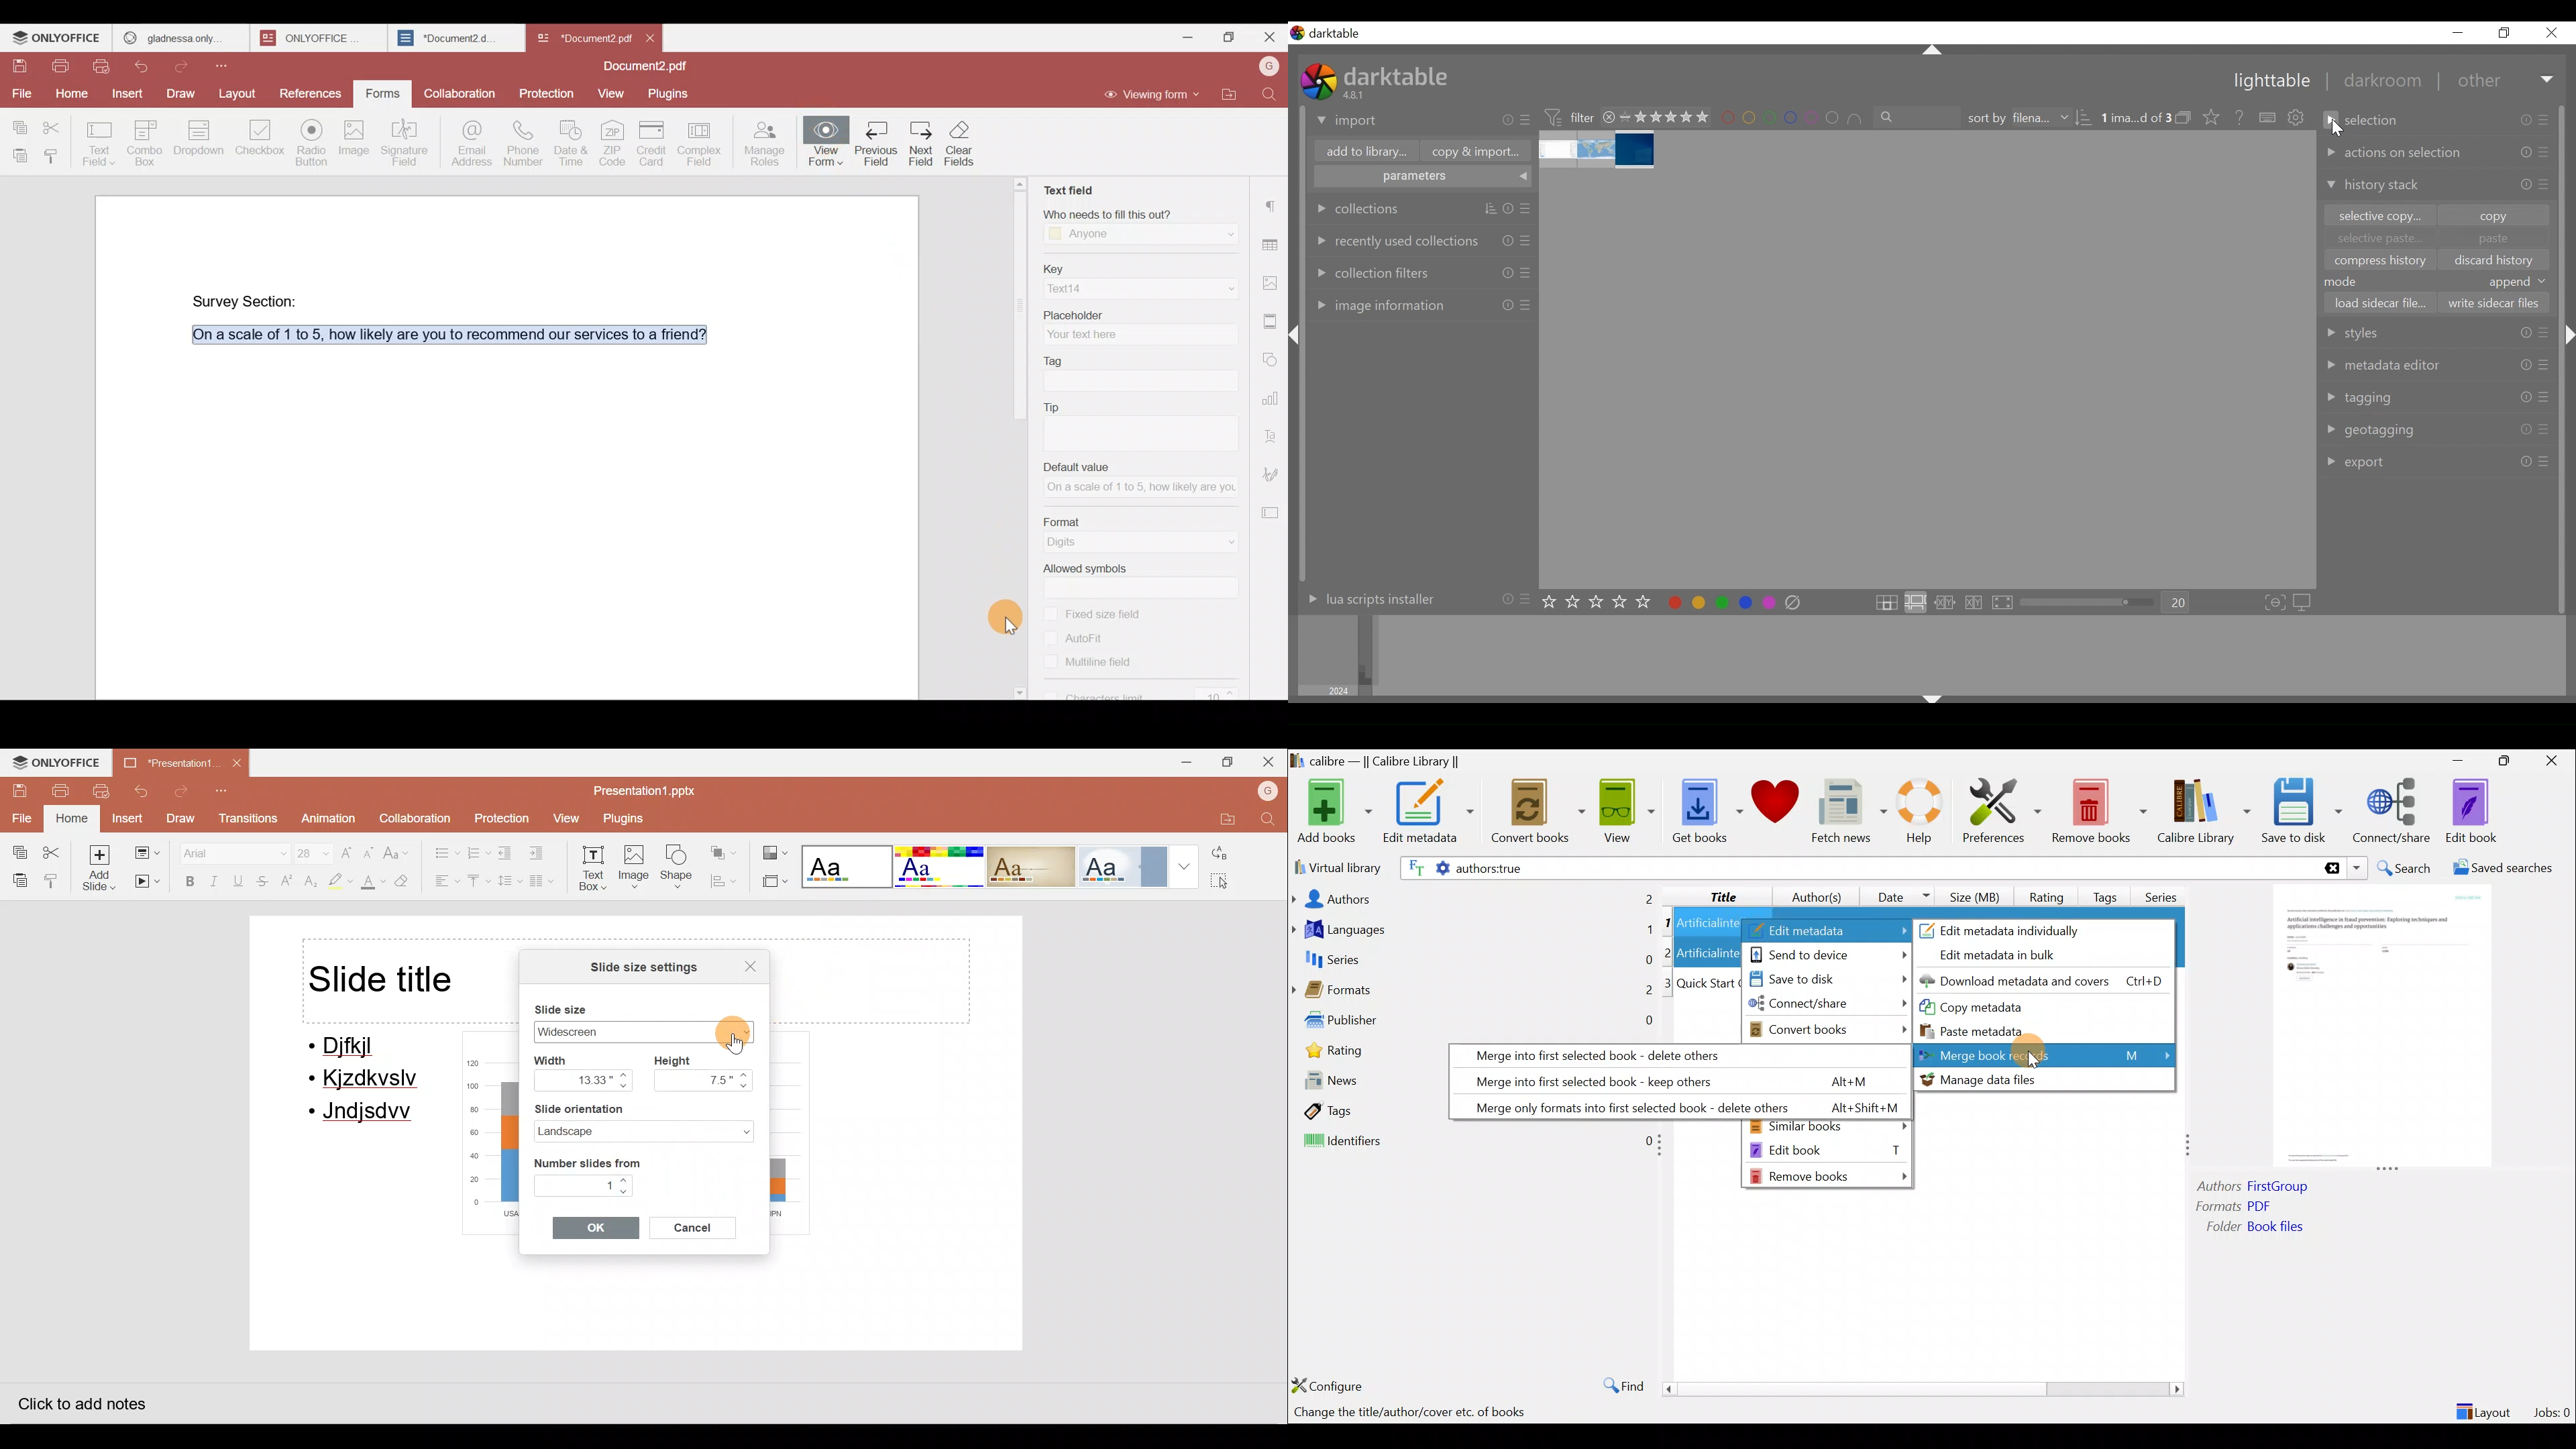 This screenshot has height=1456, width=2576. I want to click on Open file location, so click(1235, 95).